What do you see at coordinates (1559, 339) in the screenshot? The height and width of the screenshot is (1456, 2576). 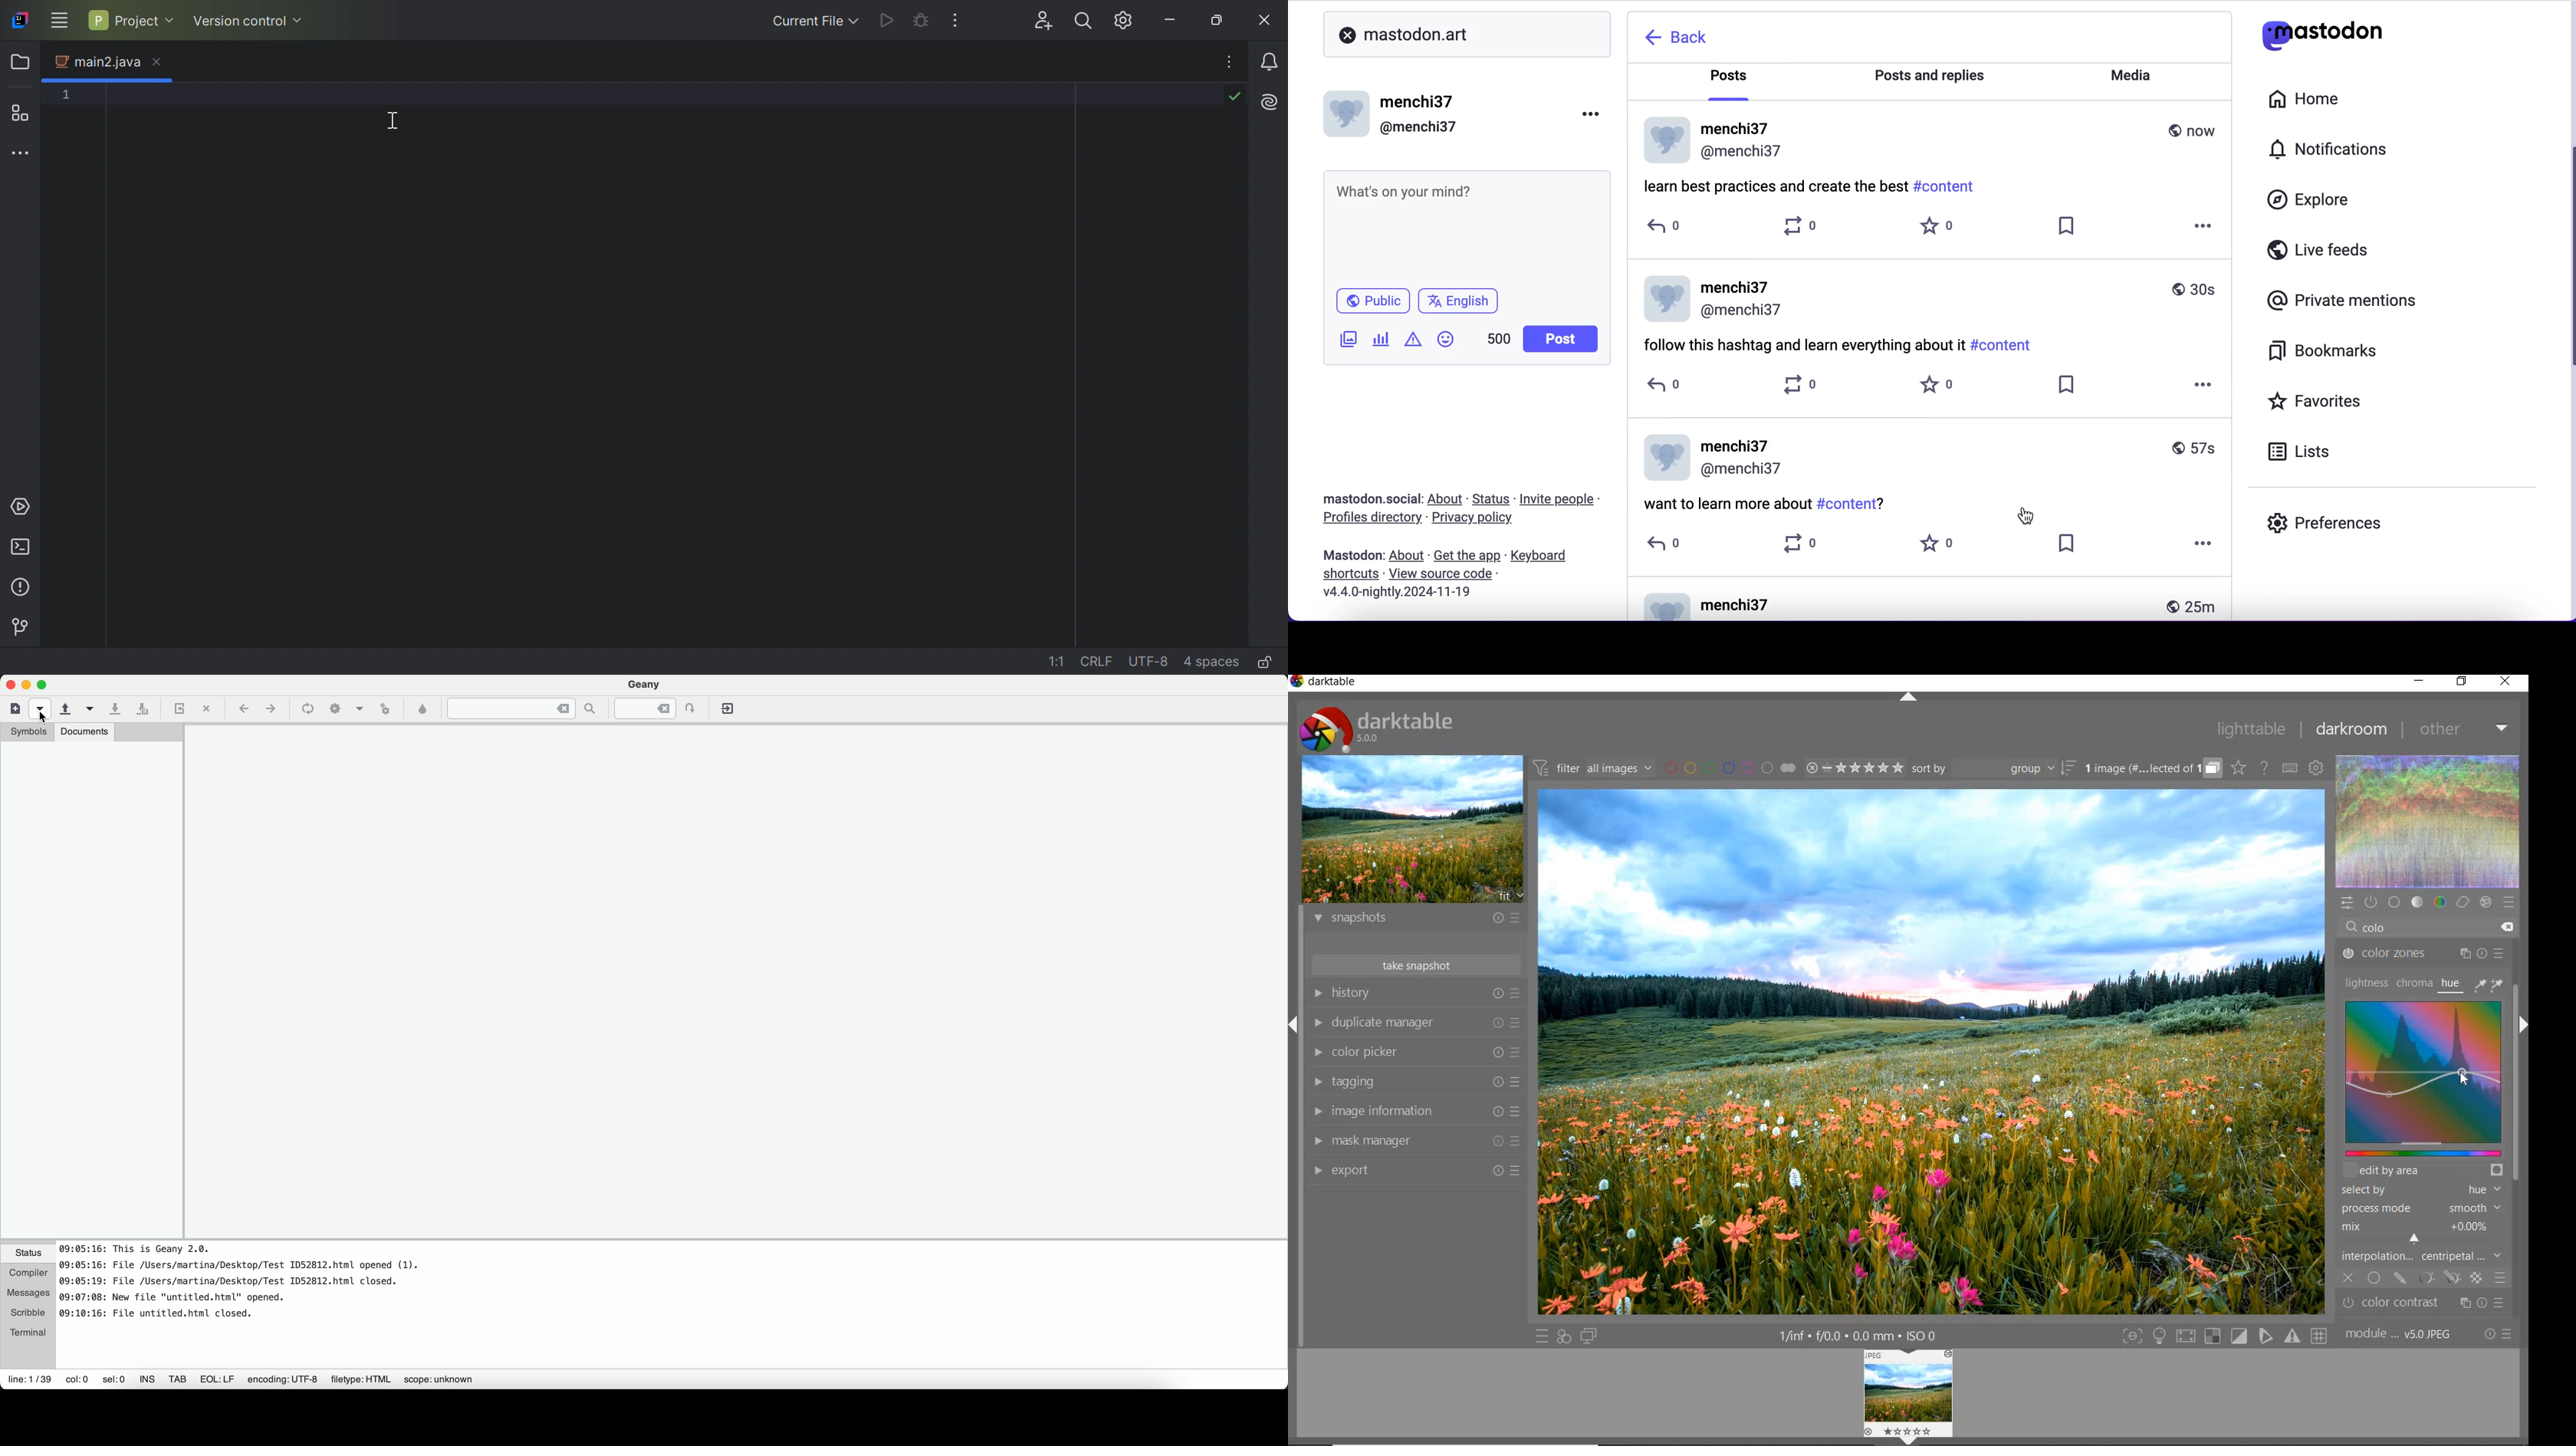 I see `post` at bounding box center [1559, 339].